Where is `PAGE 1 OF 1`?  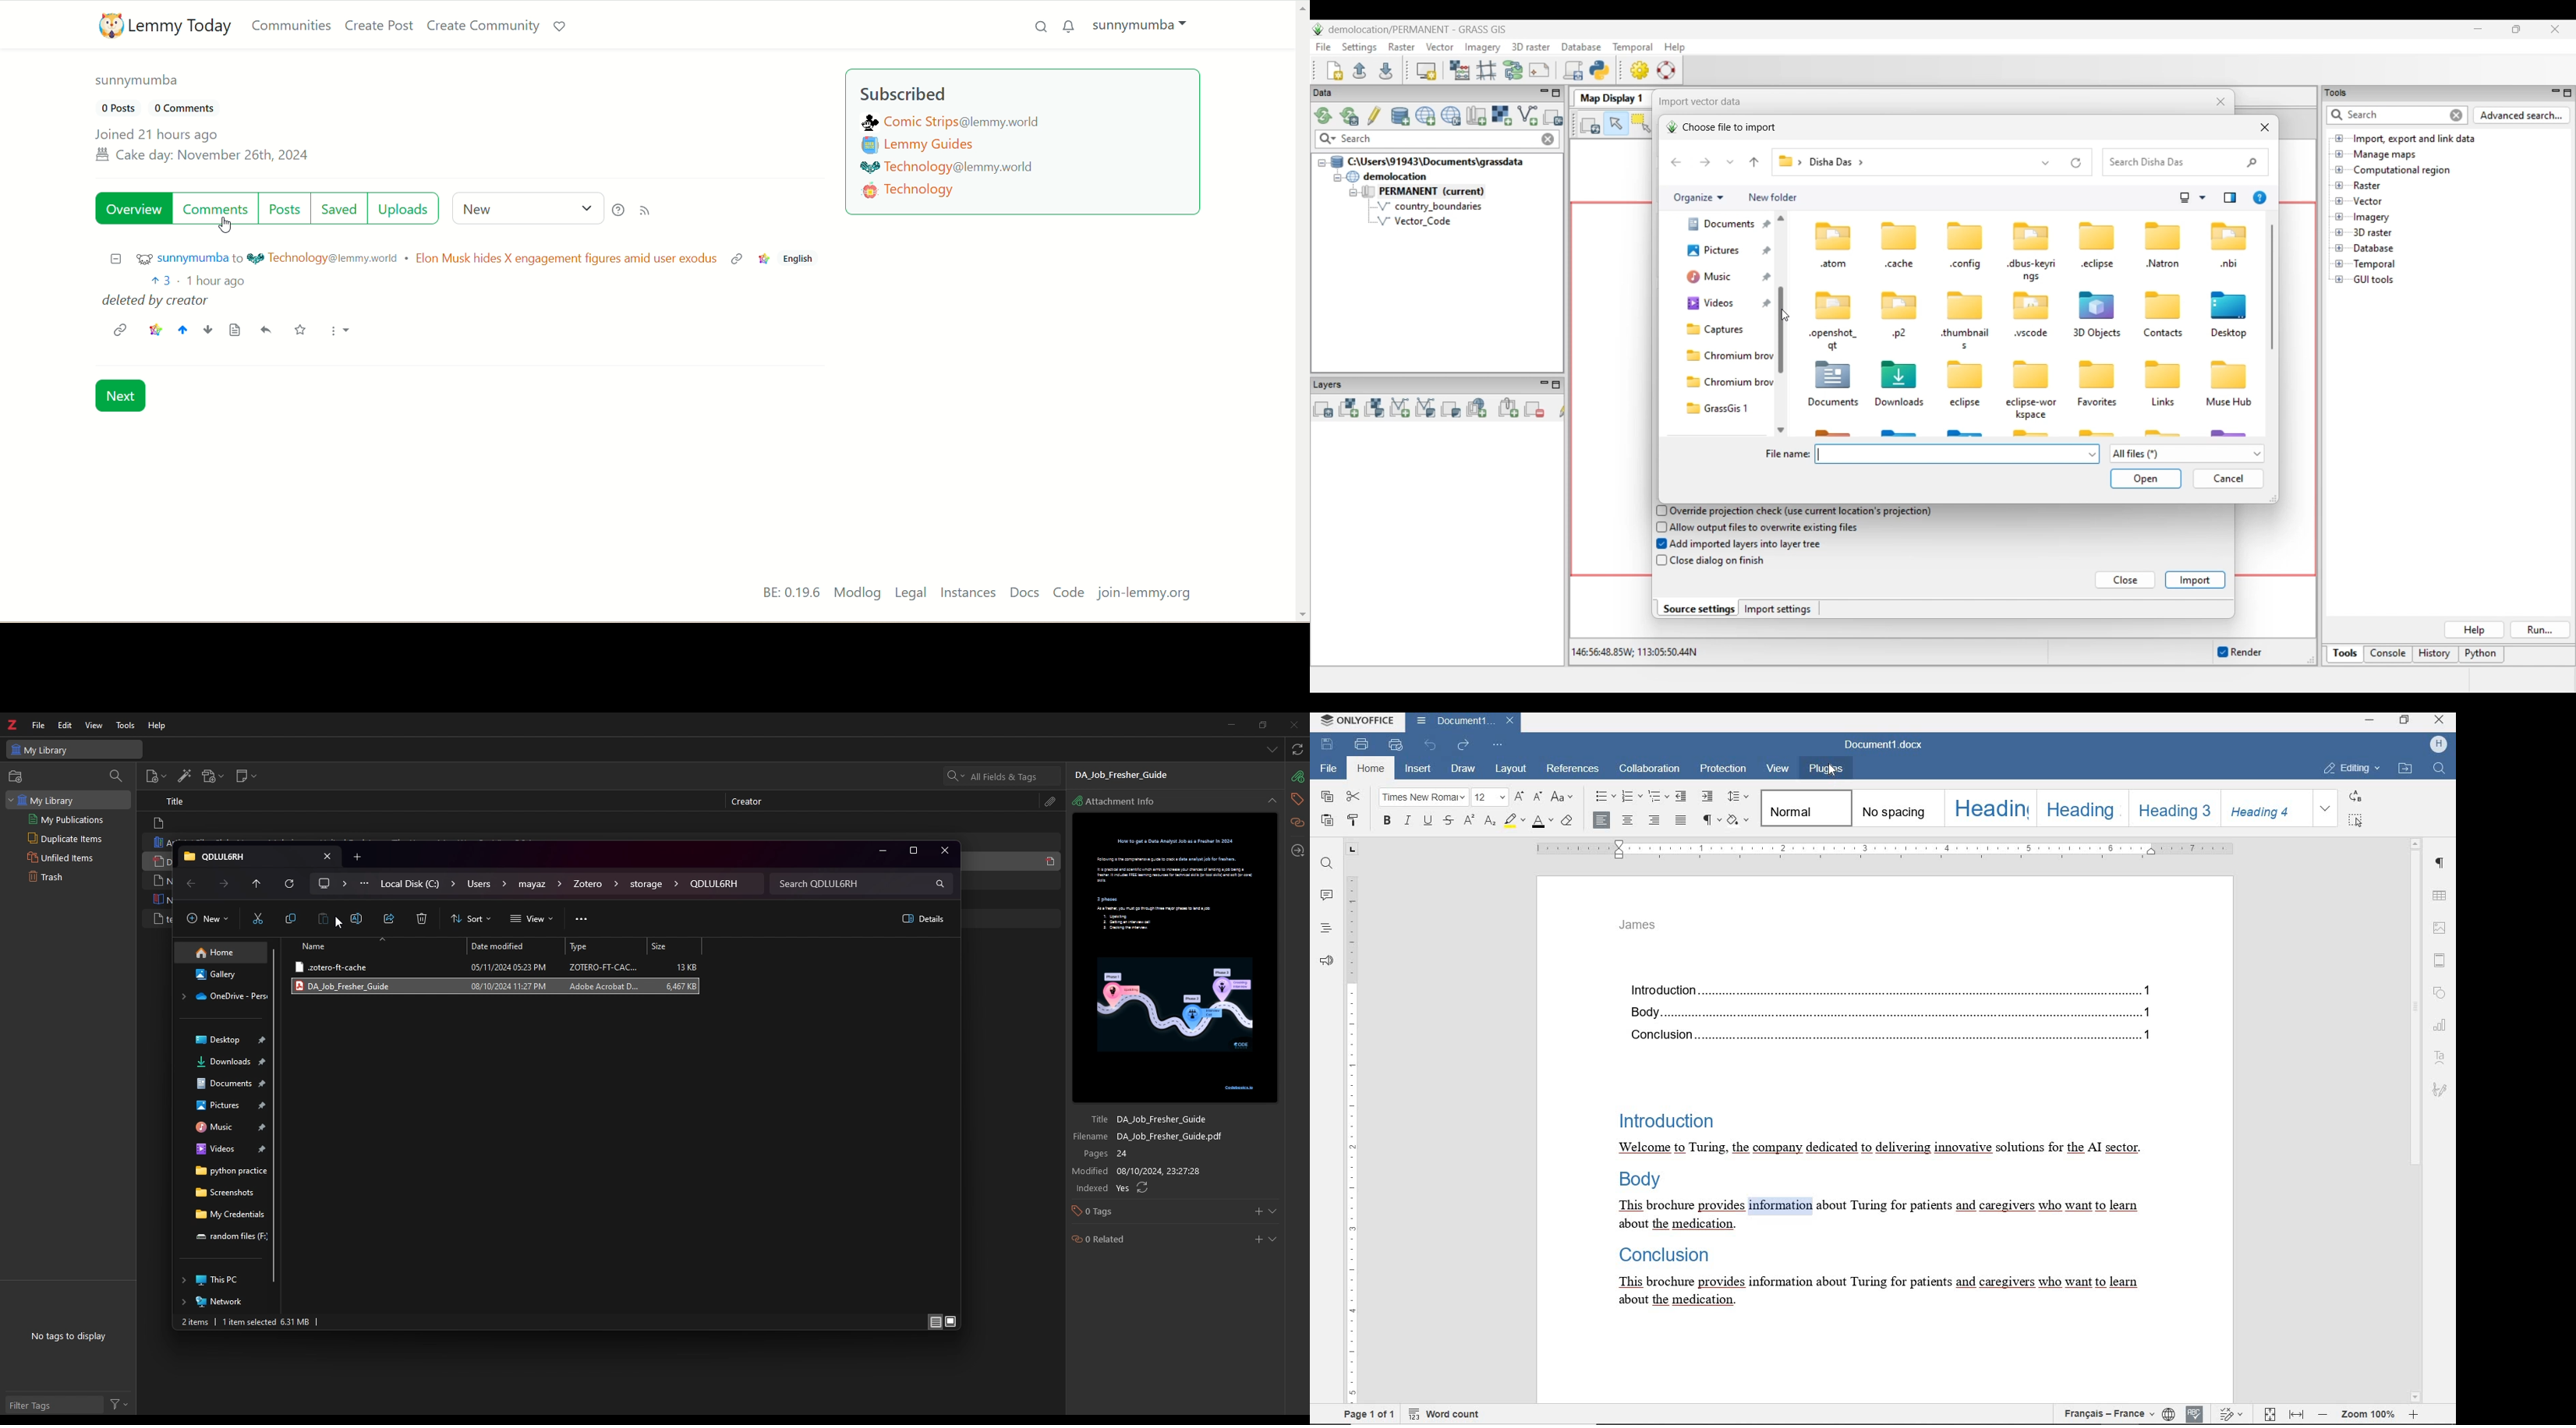
PAGE 1 OF 1 is located at coordinates (1371, 1415).